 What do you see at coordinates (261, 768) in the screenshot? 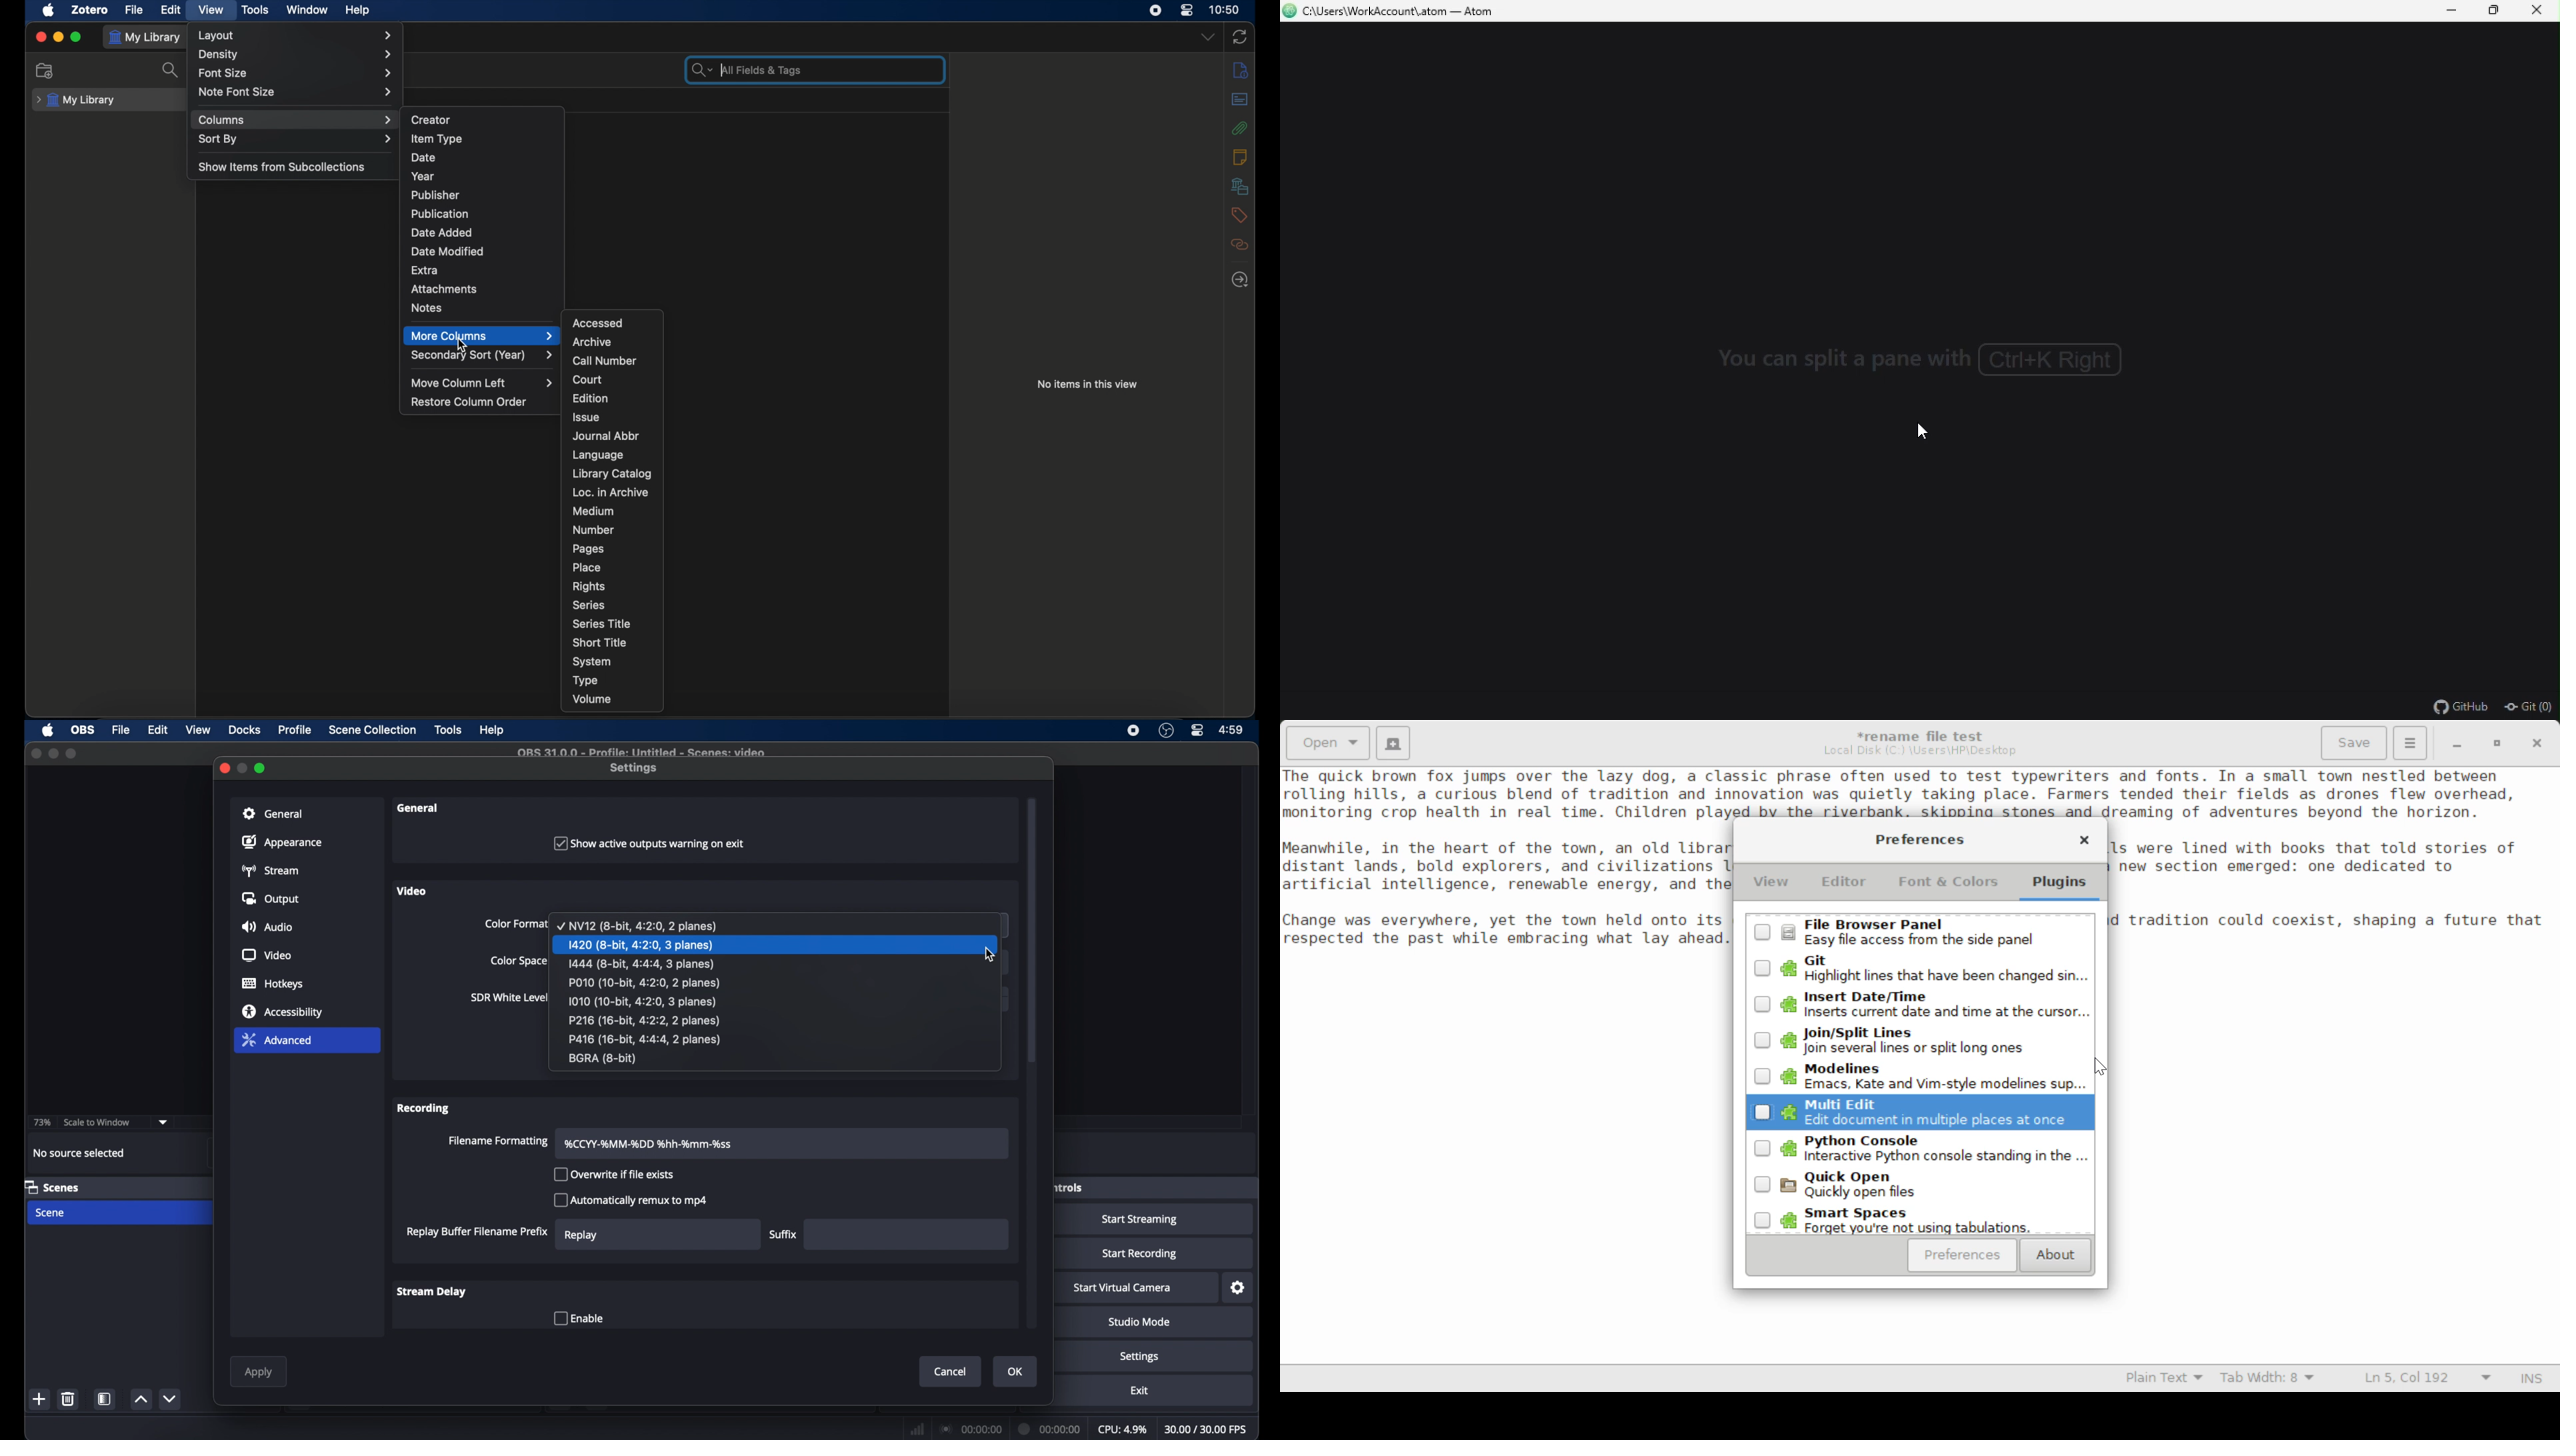
I see `maximize` at bounding box center [261, 768].